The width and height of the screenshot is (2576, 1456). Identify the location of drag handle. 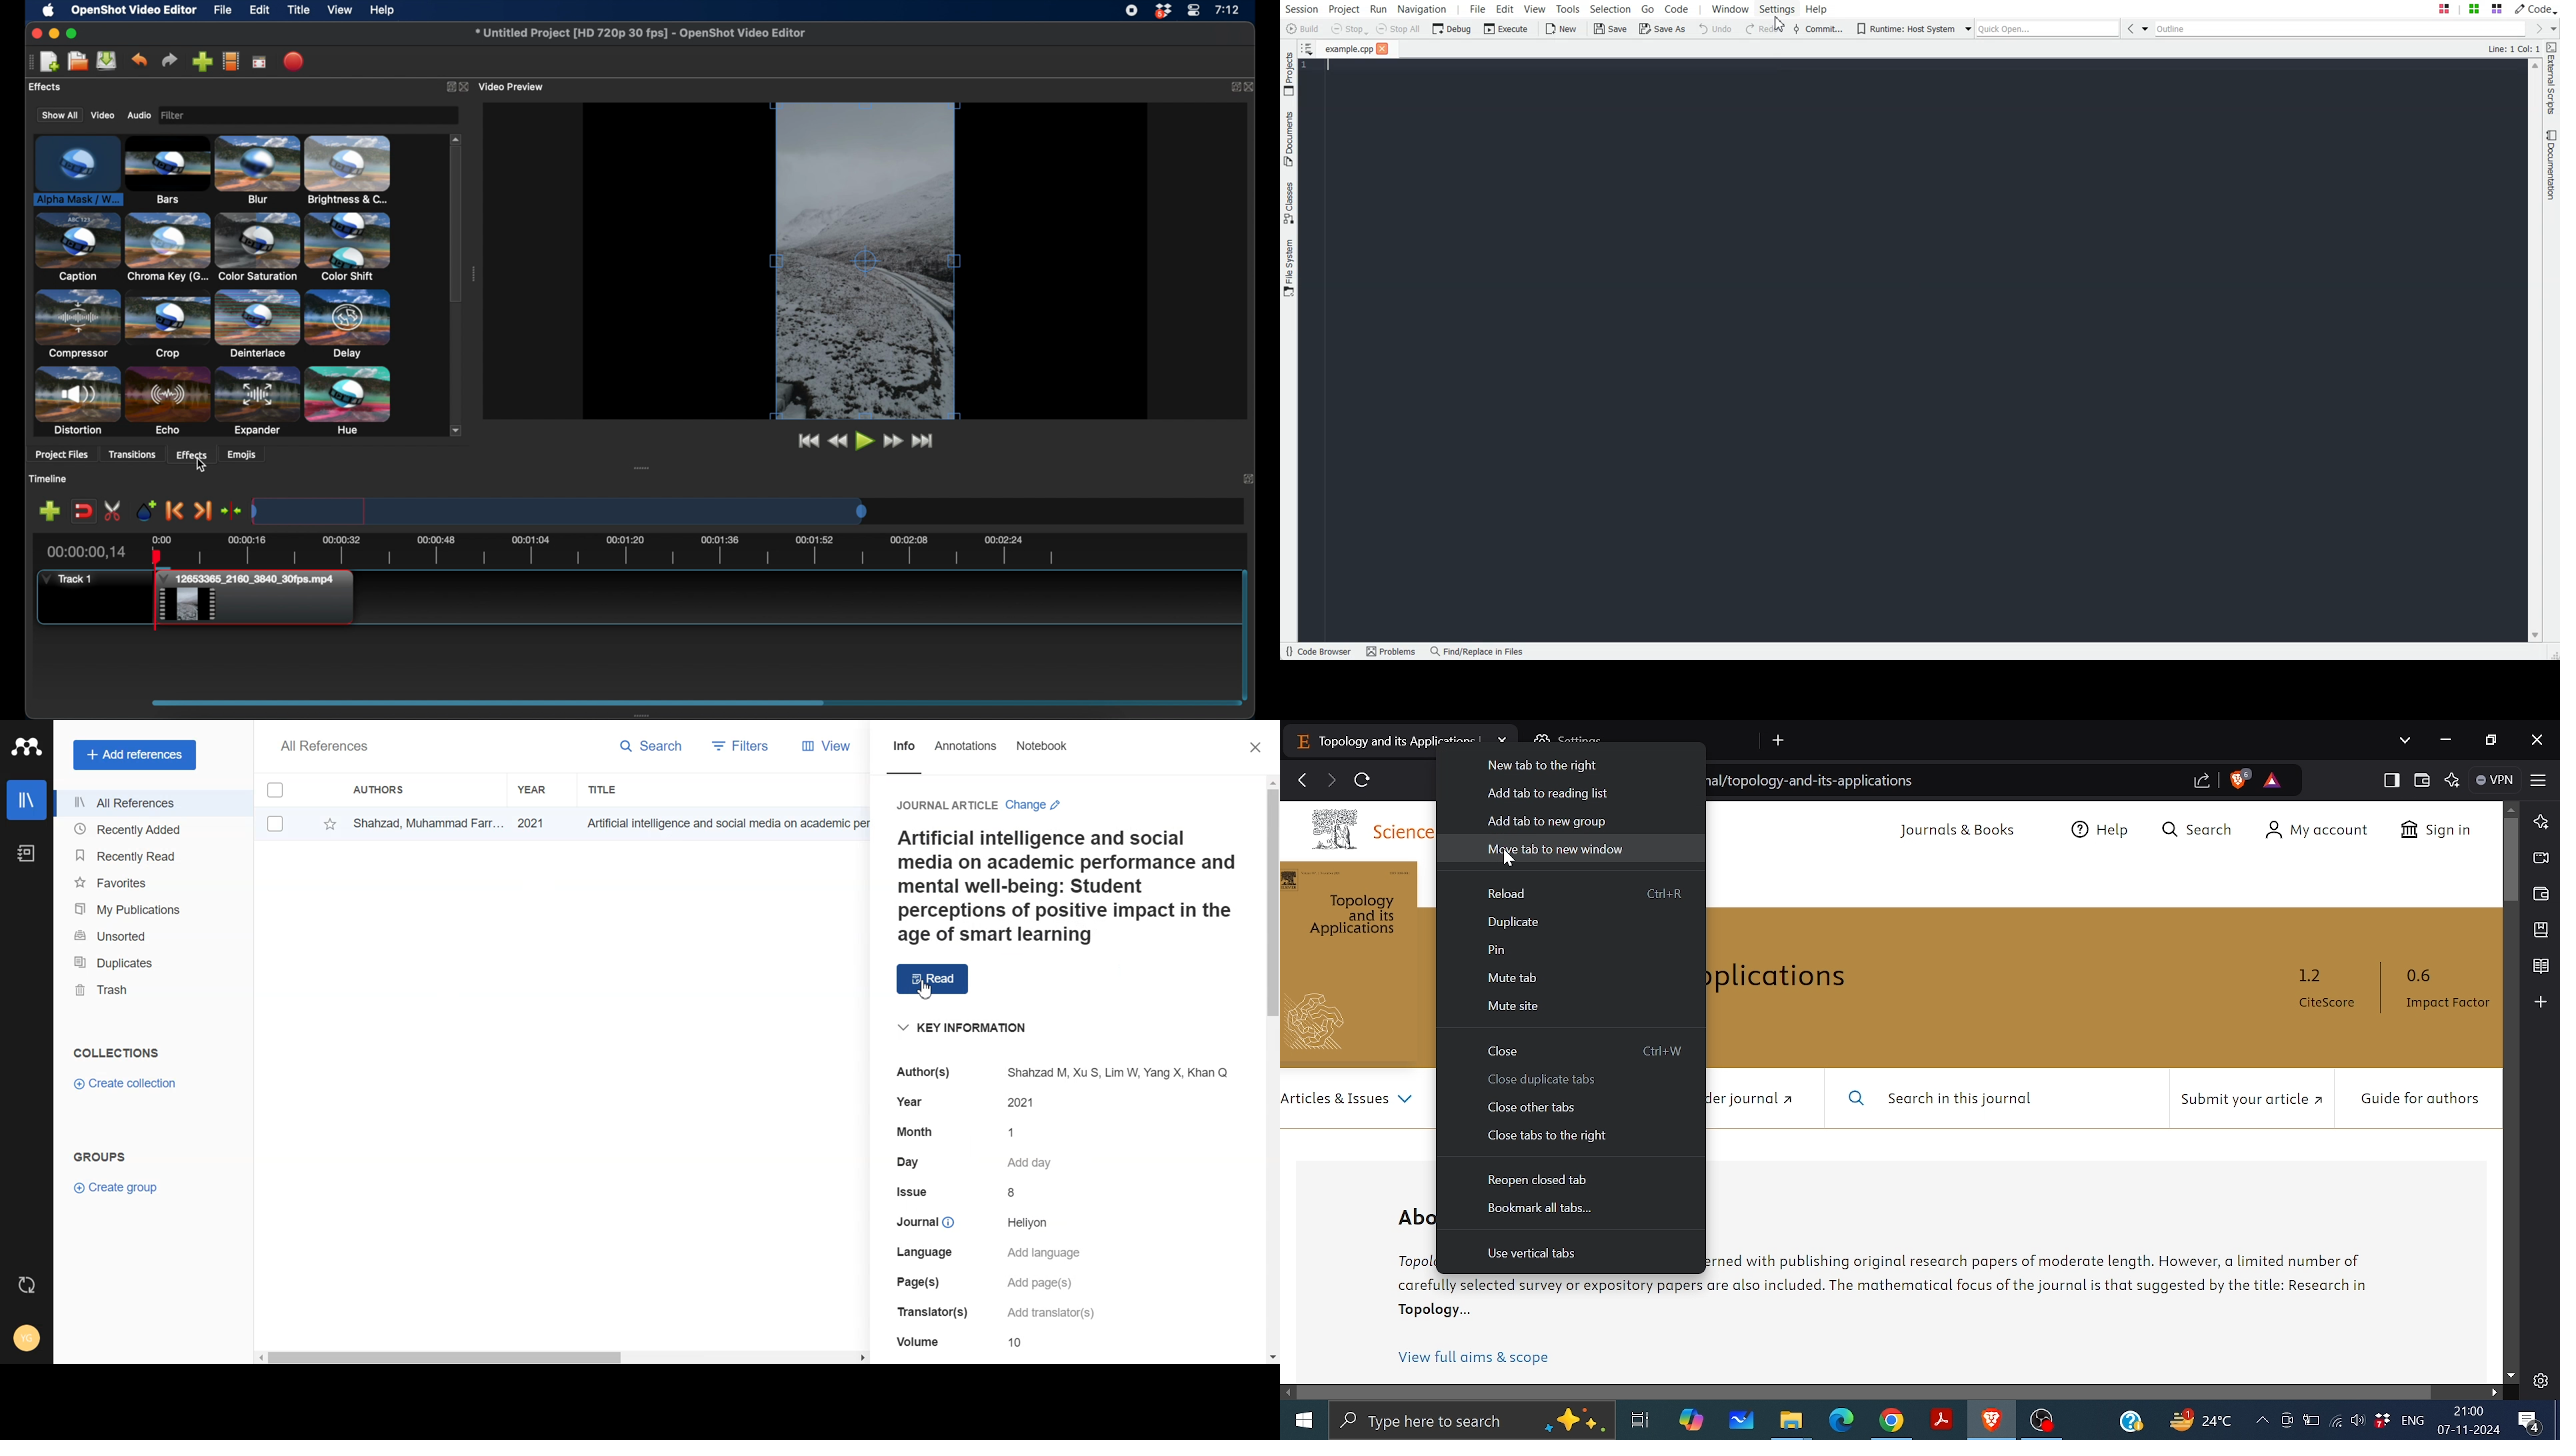
(645, 715).